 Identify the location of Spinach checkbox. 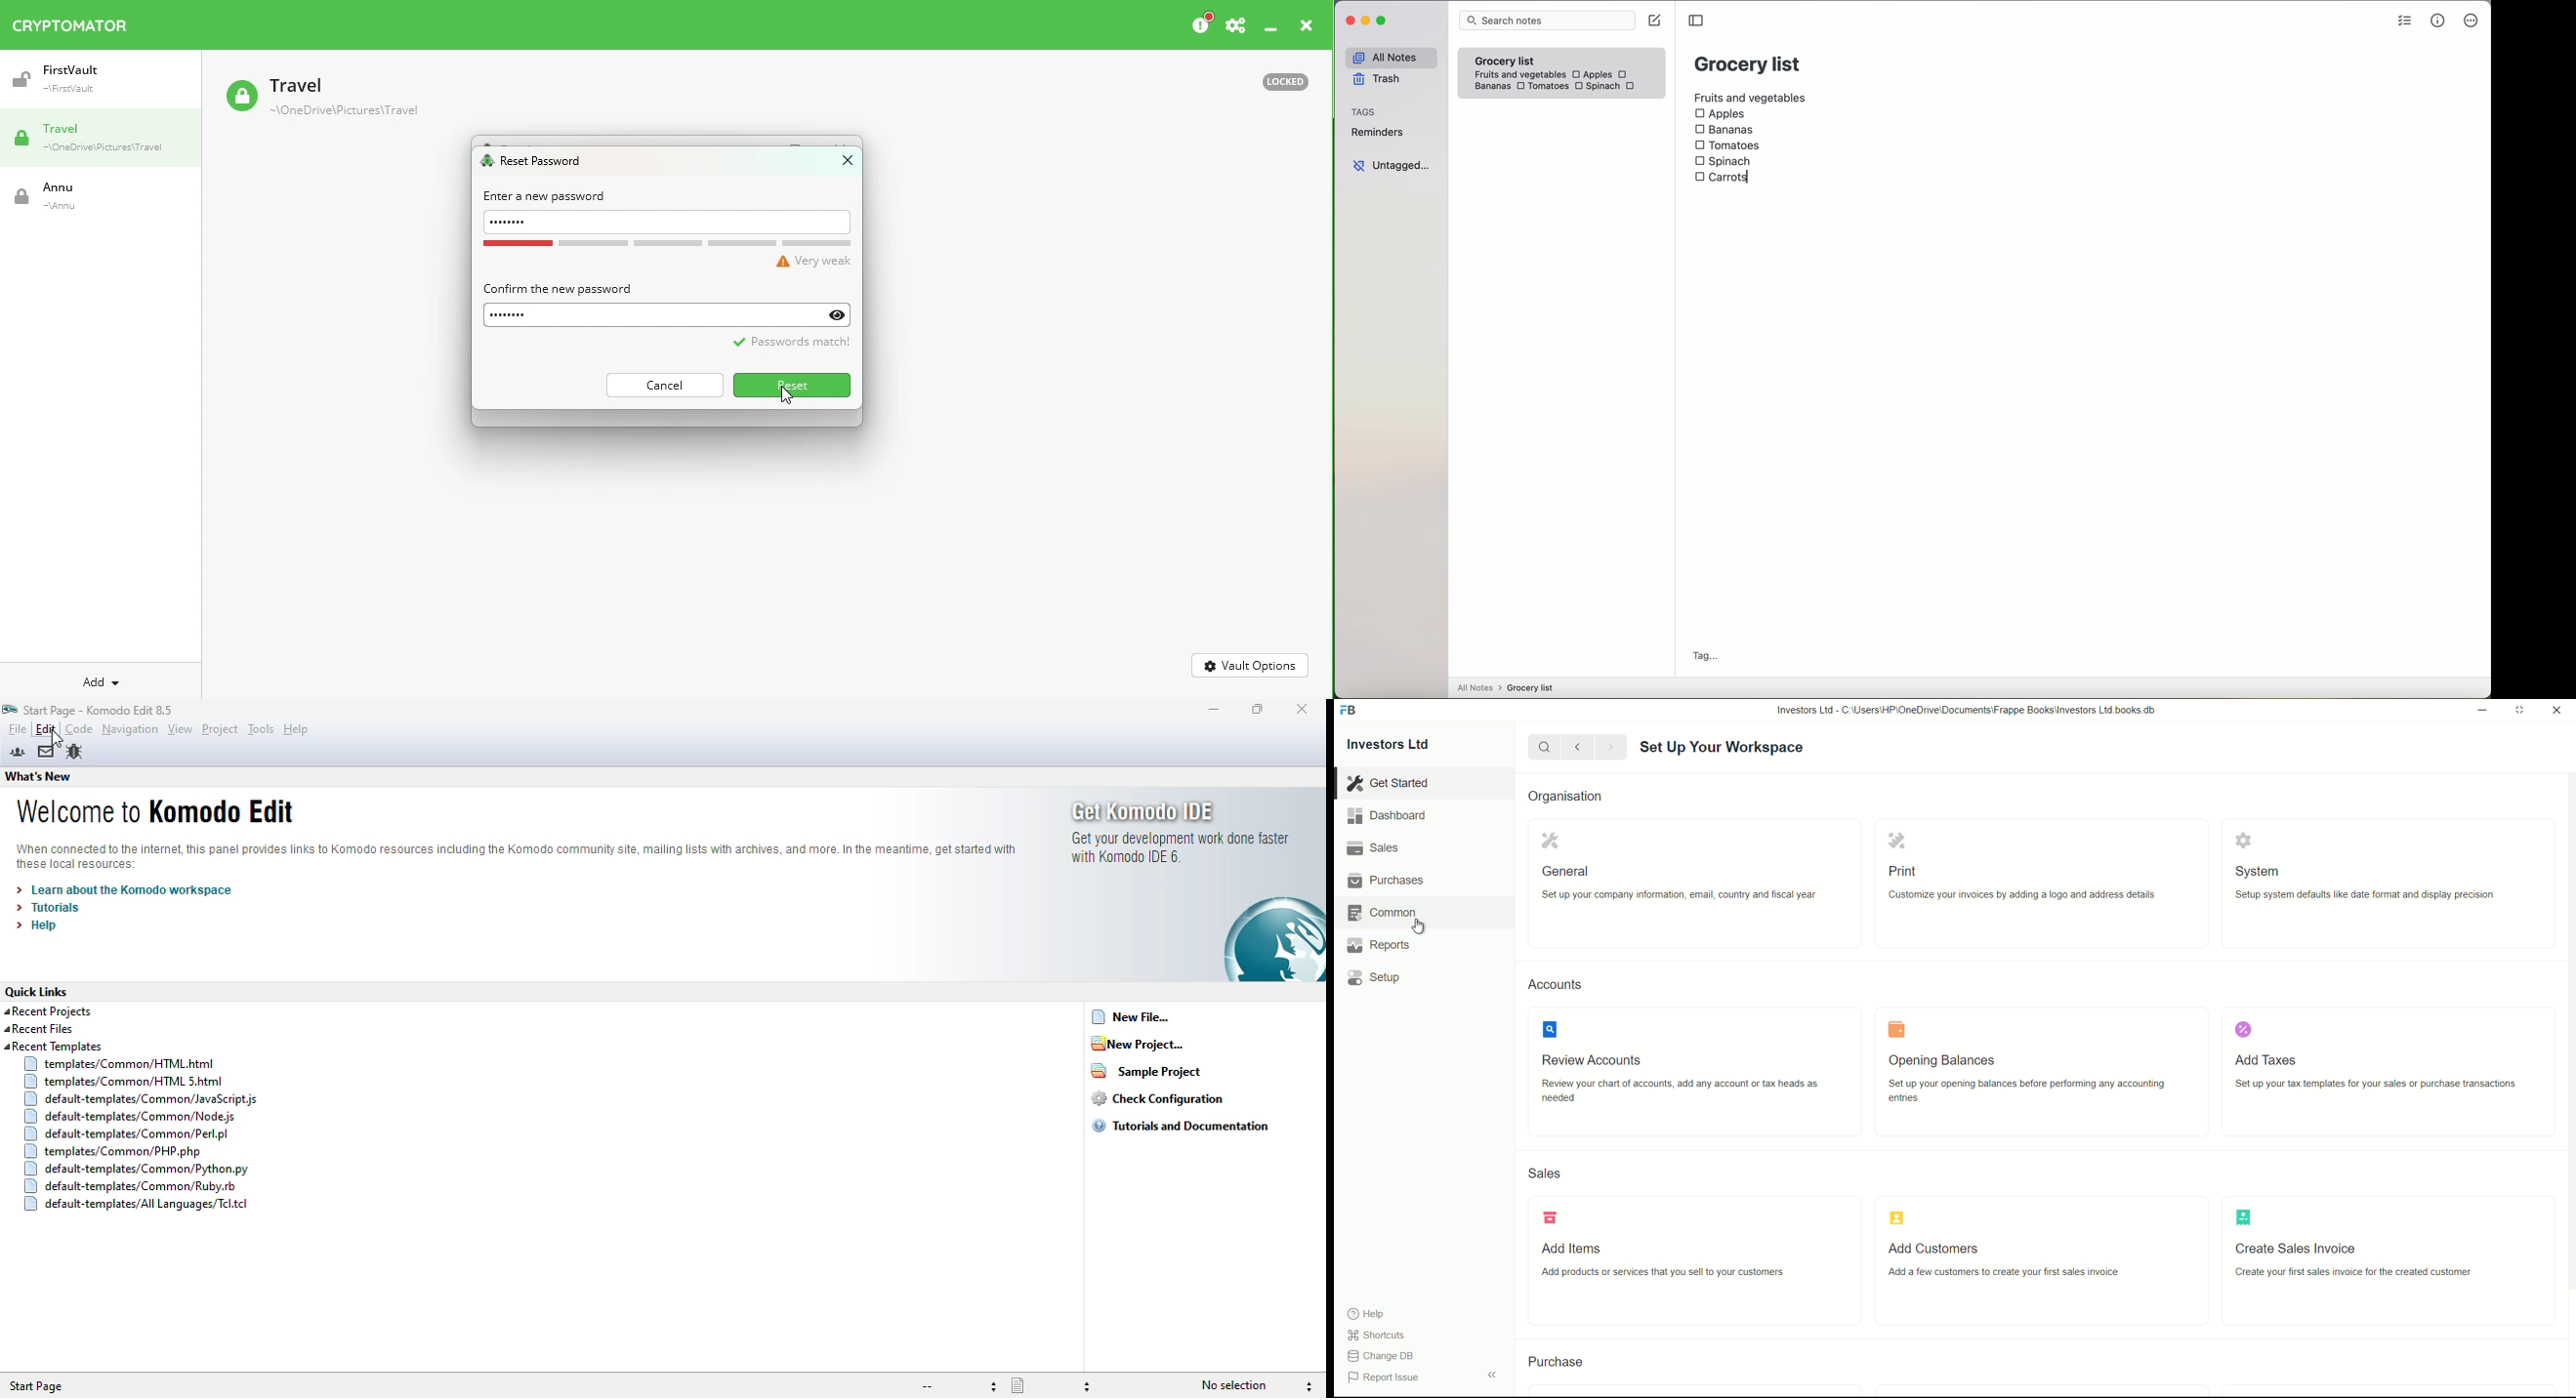
(1724, 161).